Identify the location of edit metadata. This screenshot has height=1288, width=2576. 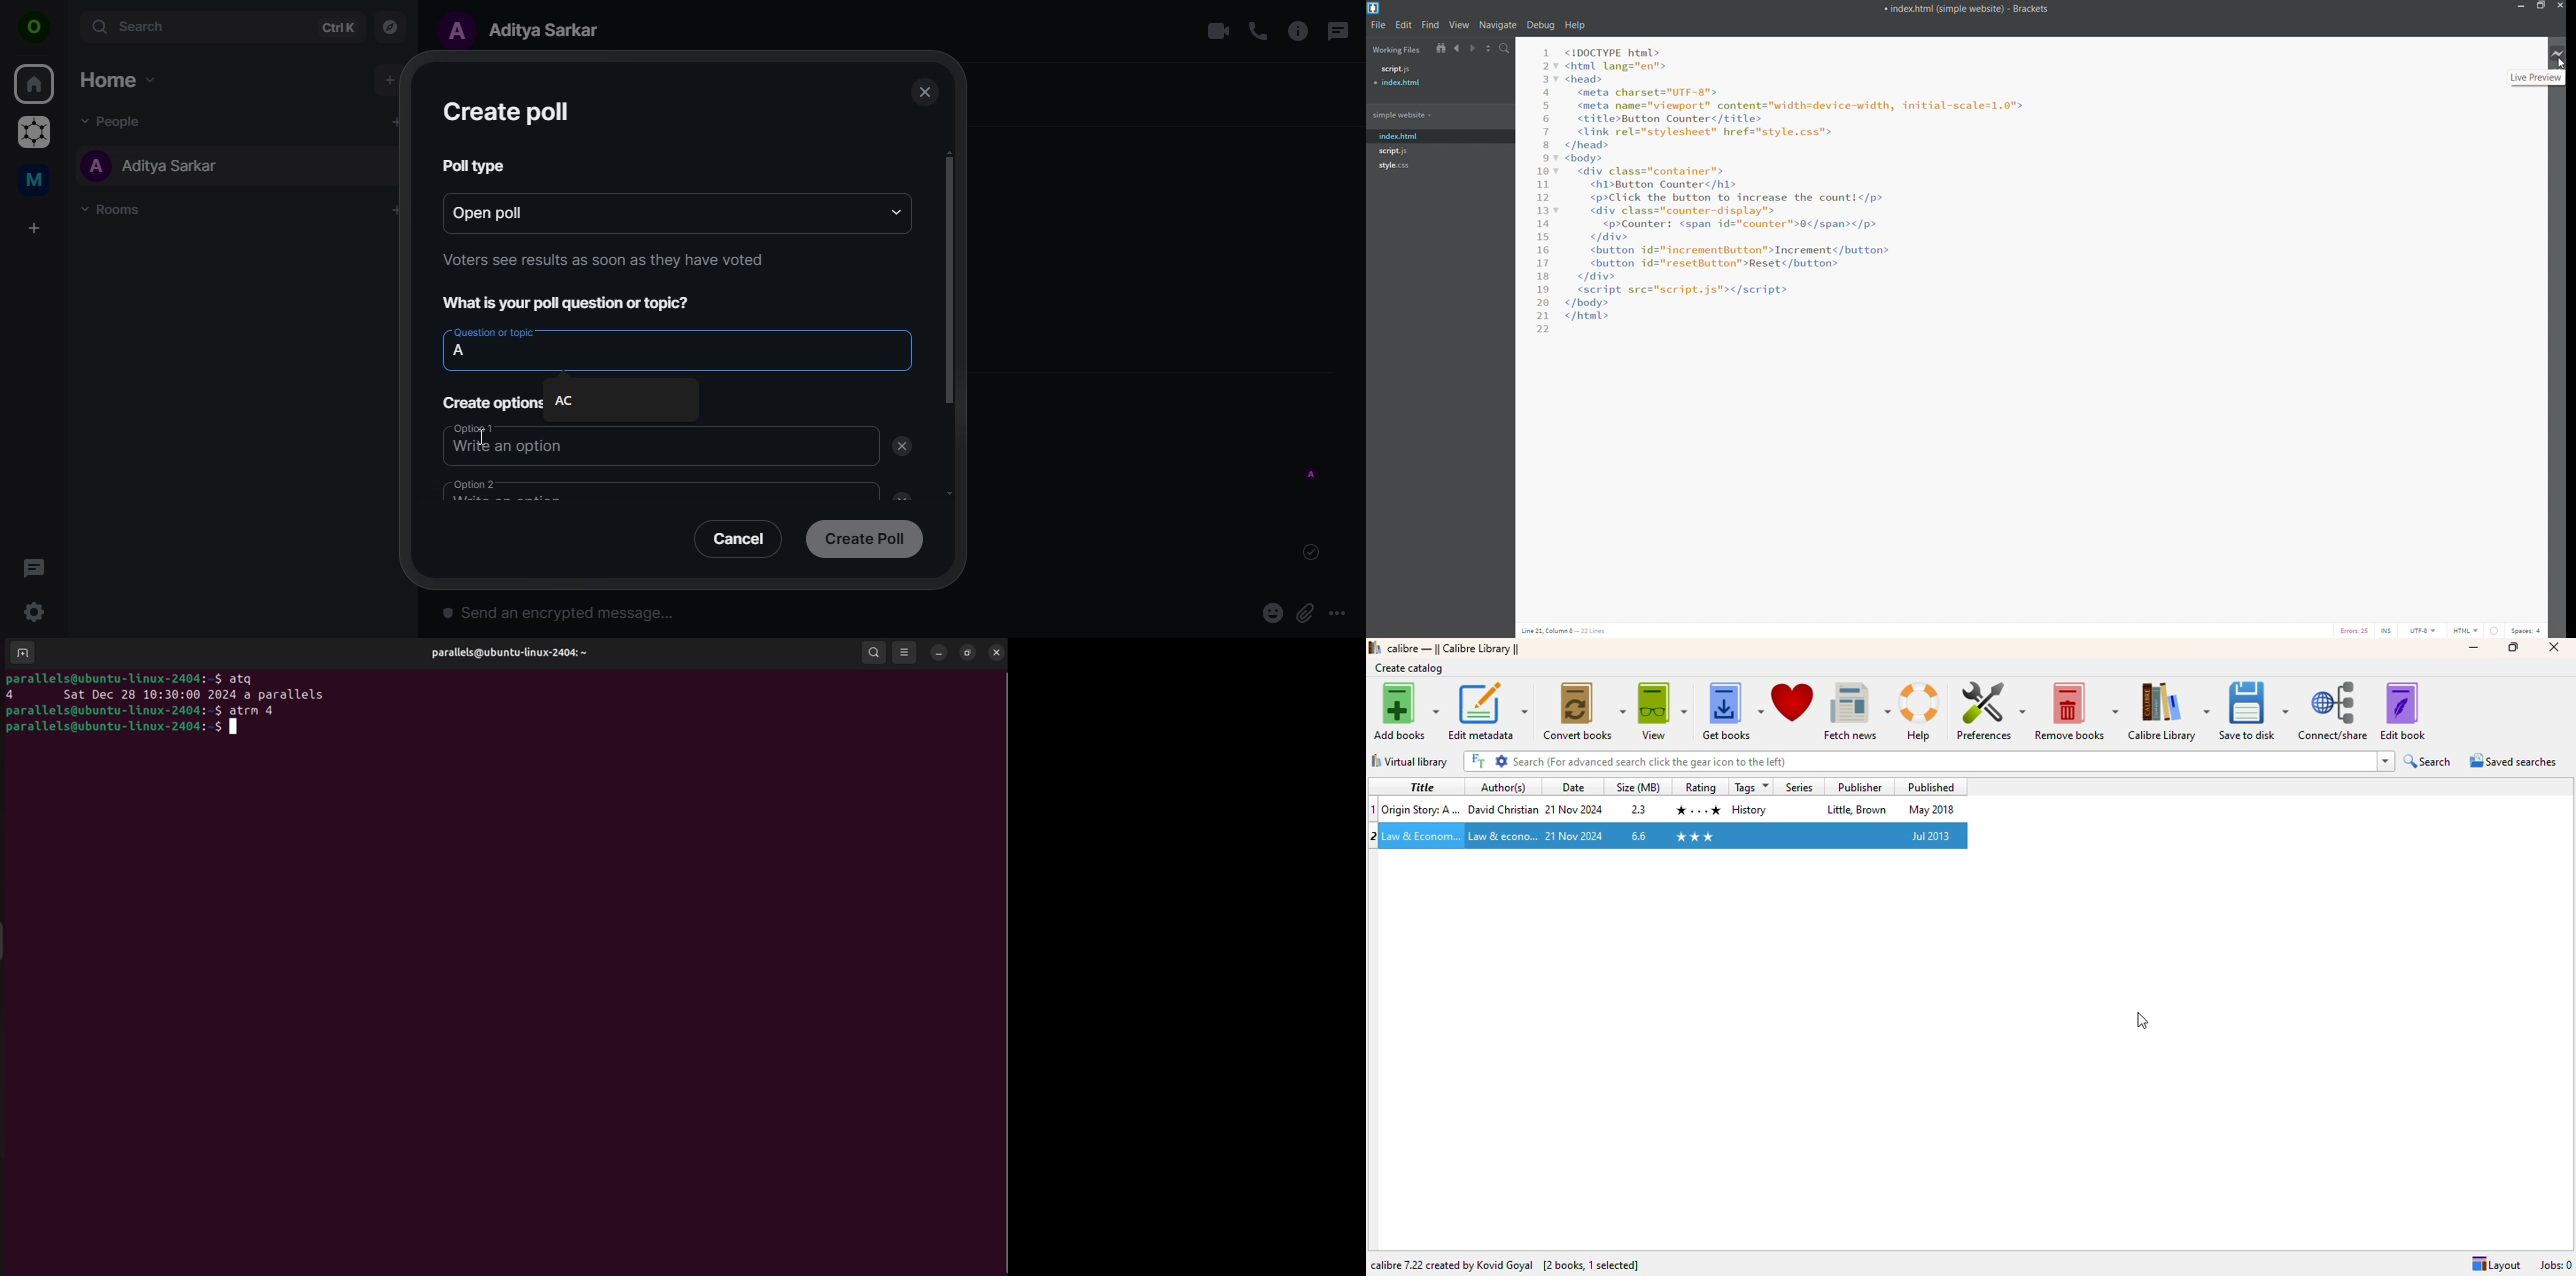
(1487, 710).